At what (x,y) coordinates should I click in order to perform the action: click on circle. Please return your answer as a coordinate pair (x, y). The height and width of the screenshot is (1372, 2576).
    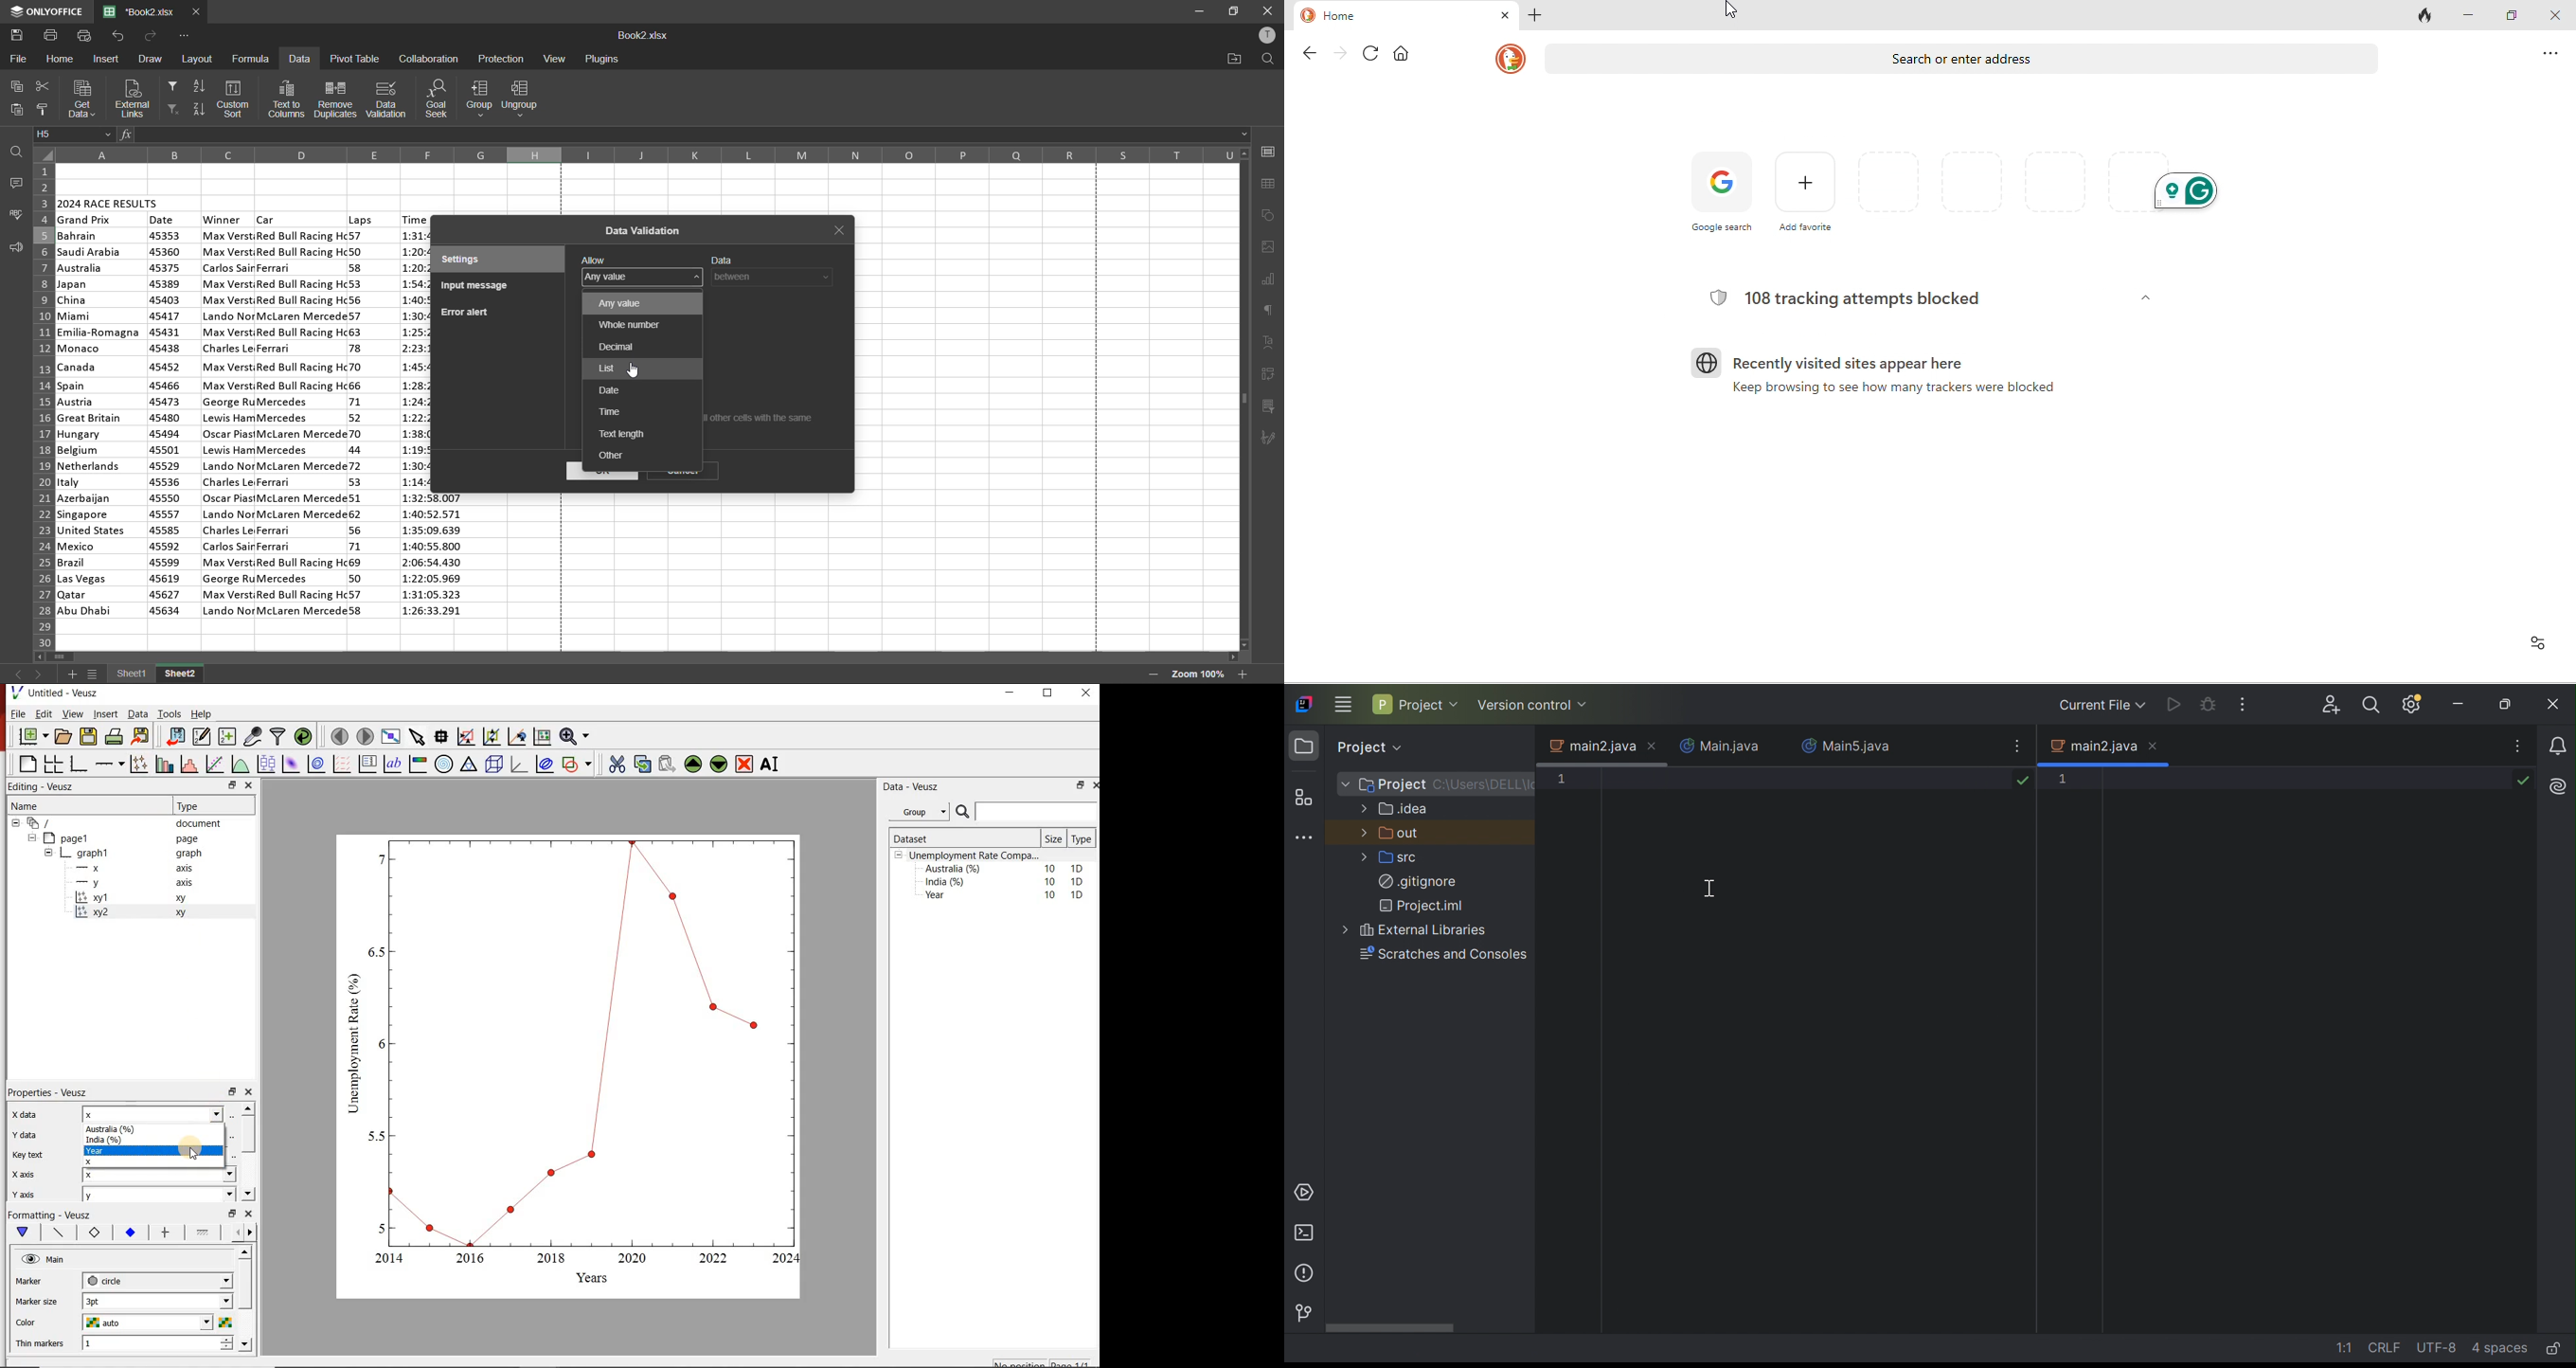
    Looking at the image, I should click on (156, 1279).